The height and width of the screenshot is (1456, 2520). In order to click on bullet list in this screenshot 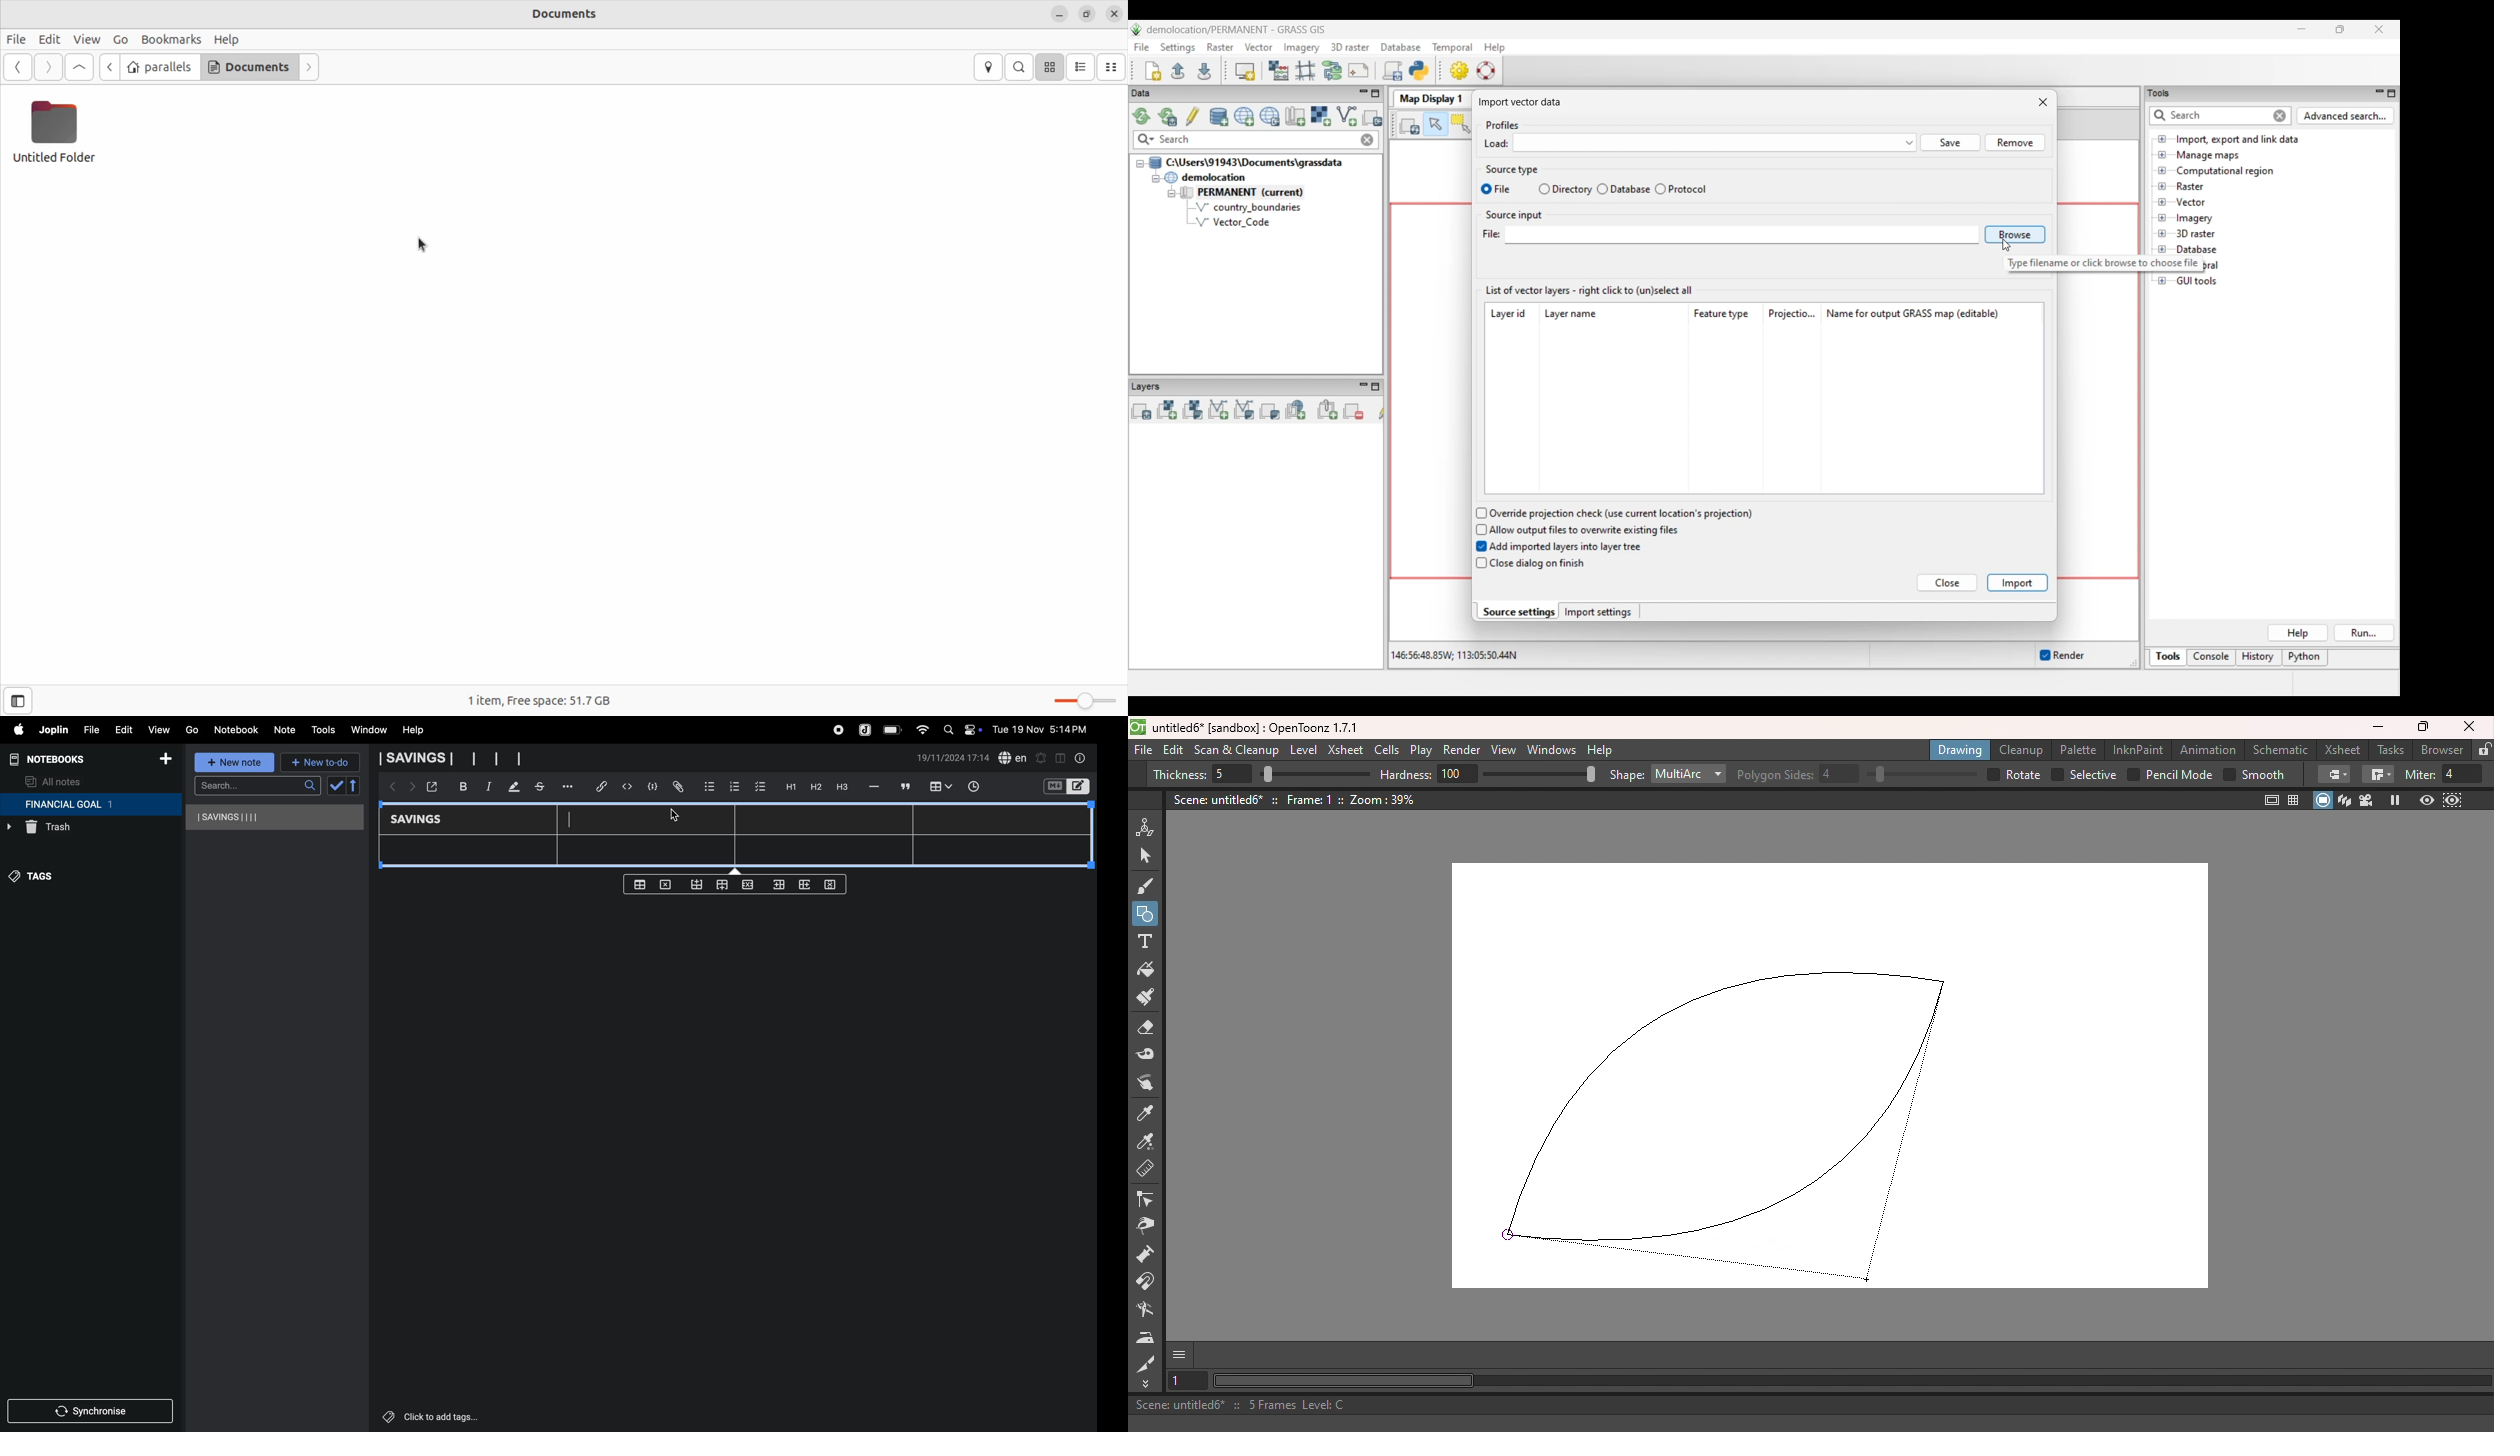, I will do `click(710, 785)`.